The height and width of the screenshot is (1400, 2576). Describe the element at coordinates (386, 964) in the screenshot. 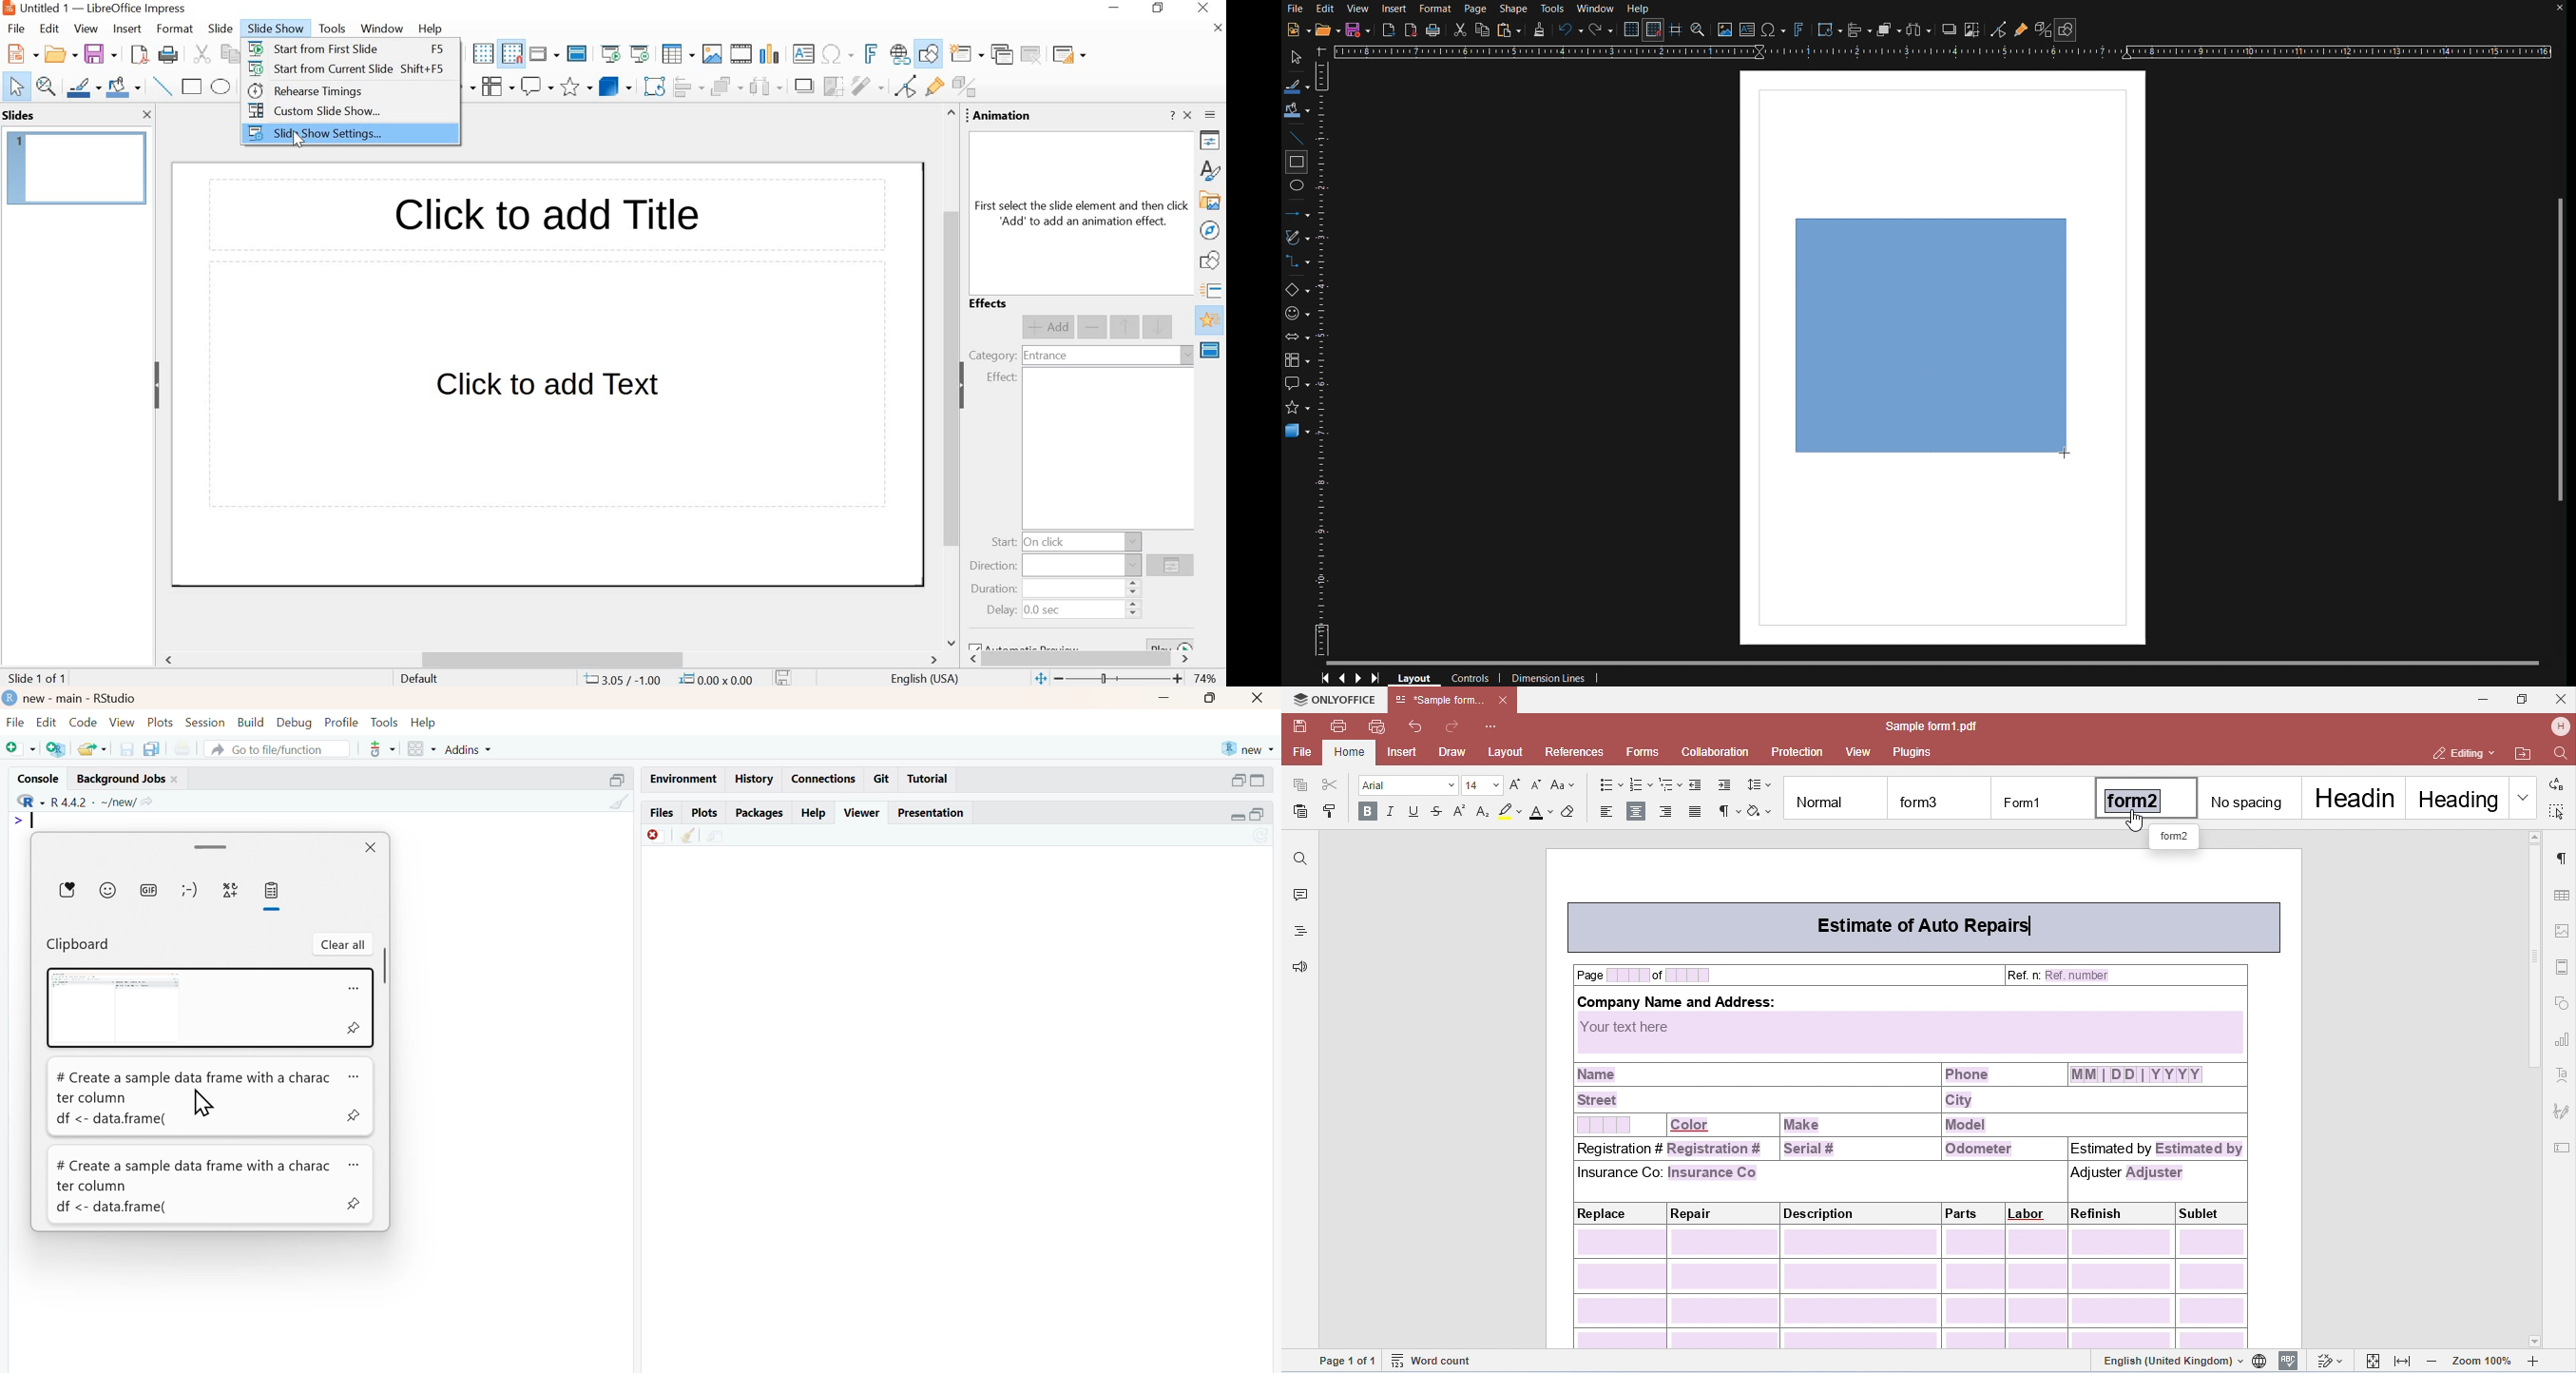

I see `scrollbar` at that location.